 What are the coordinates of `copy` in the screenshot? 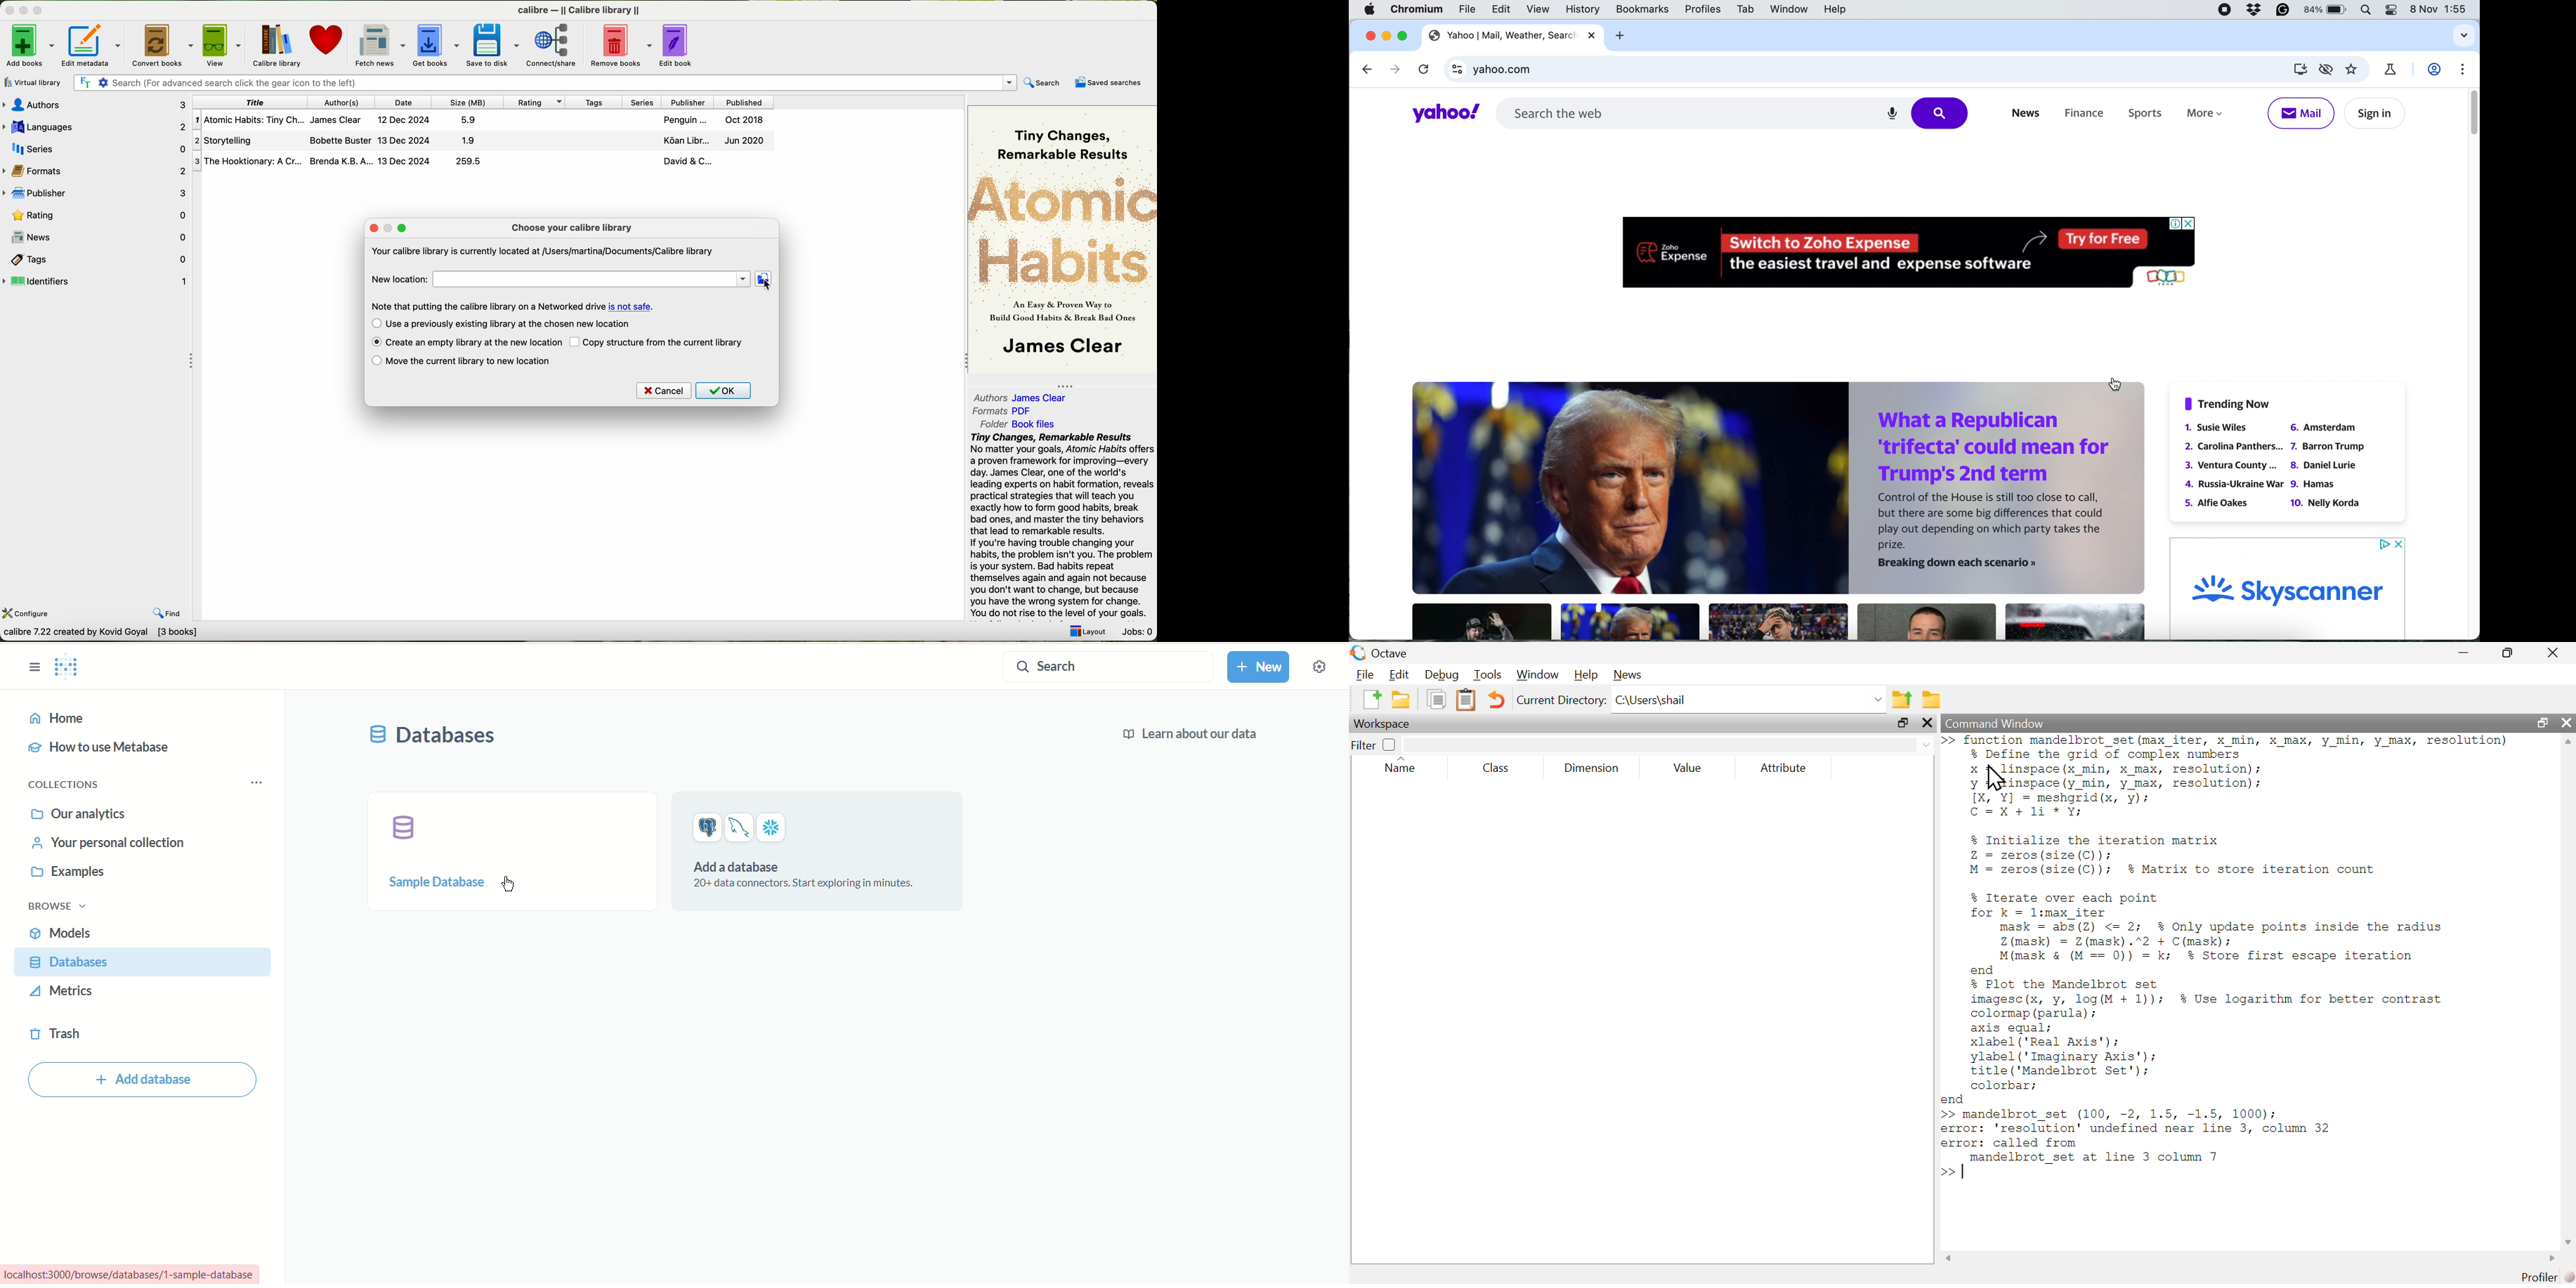 It's located at (1436, 700).